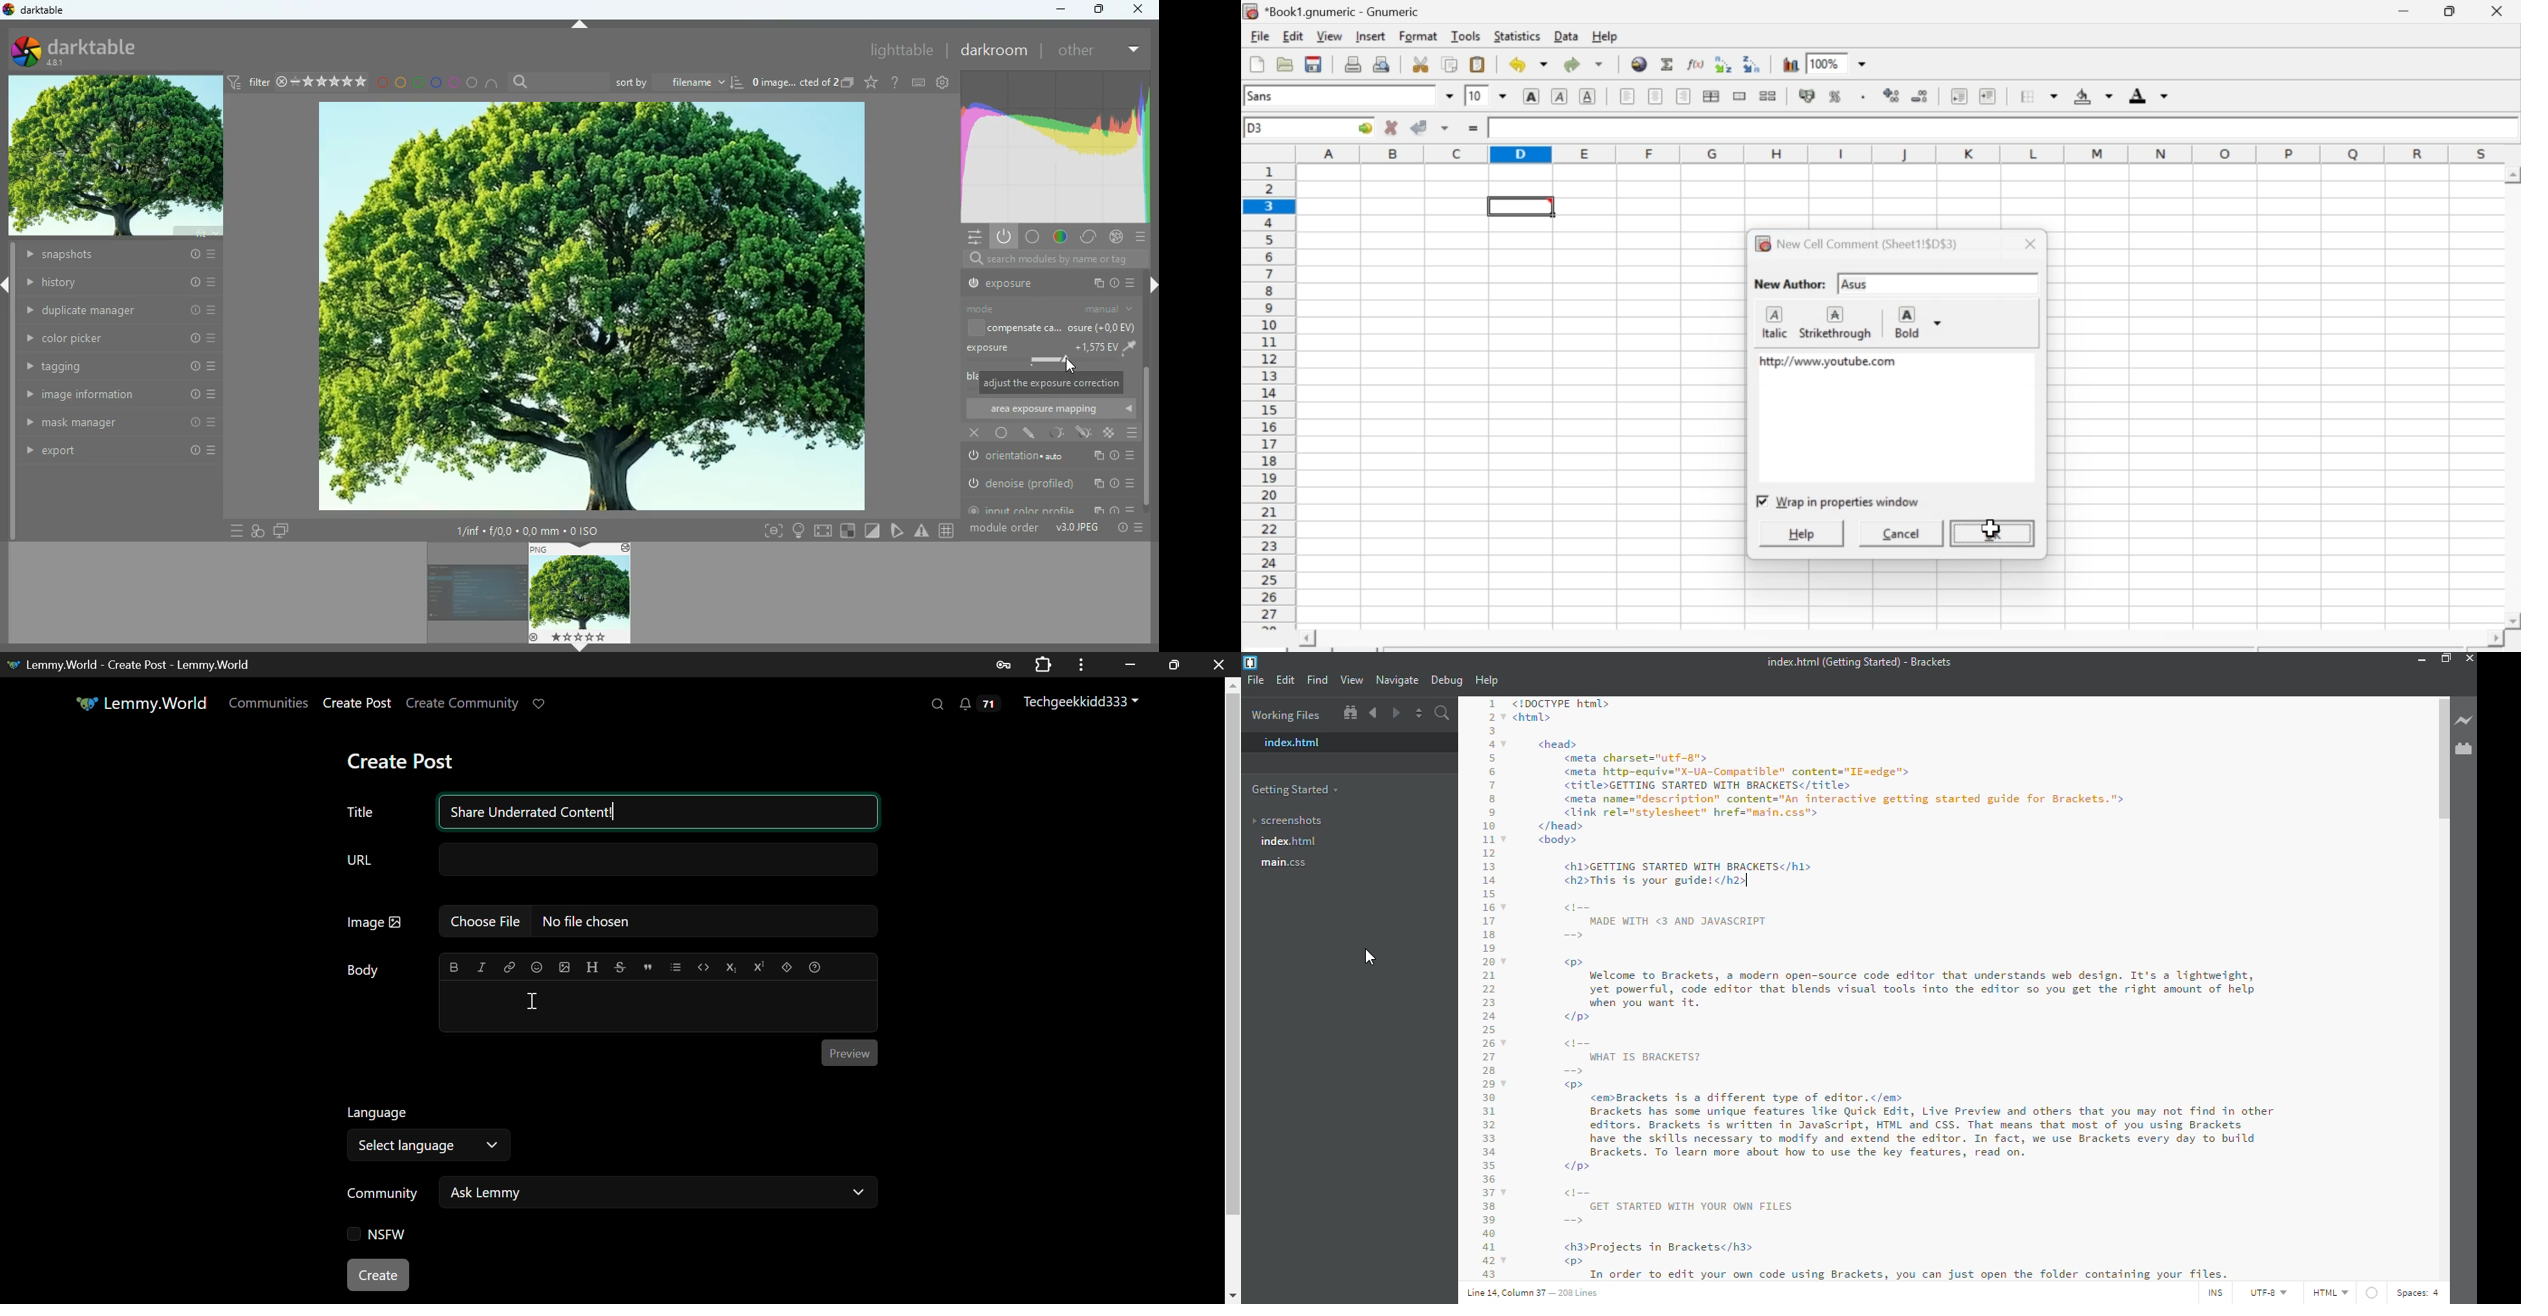  What do you see at coordinates (1389, 127) in the screenshot?
I see `Cancel change` at bounding box center [1389, 127].